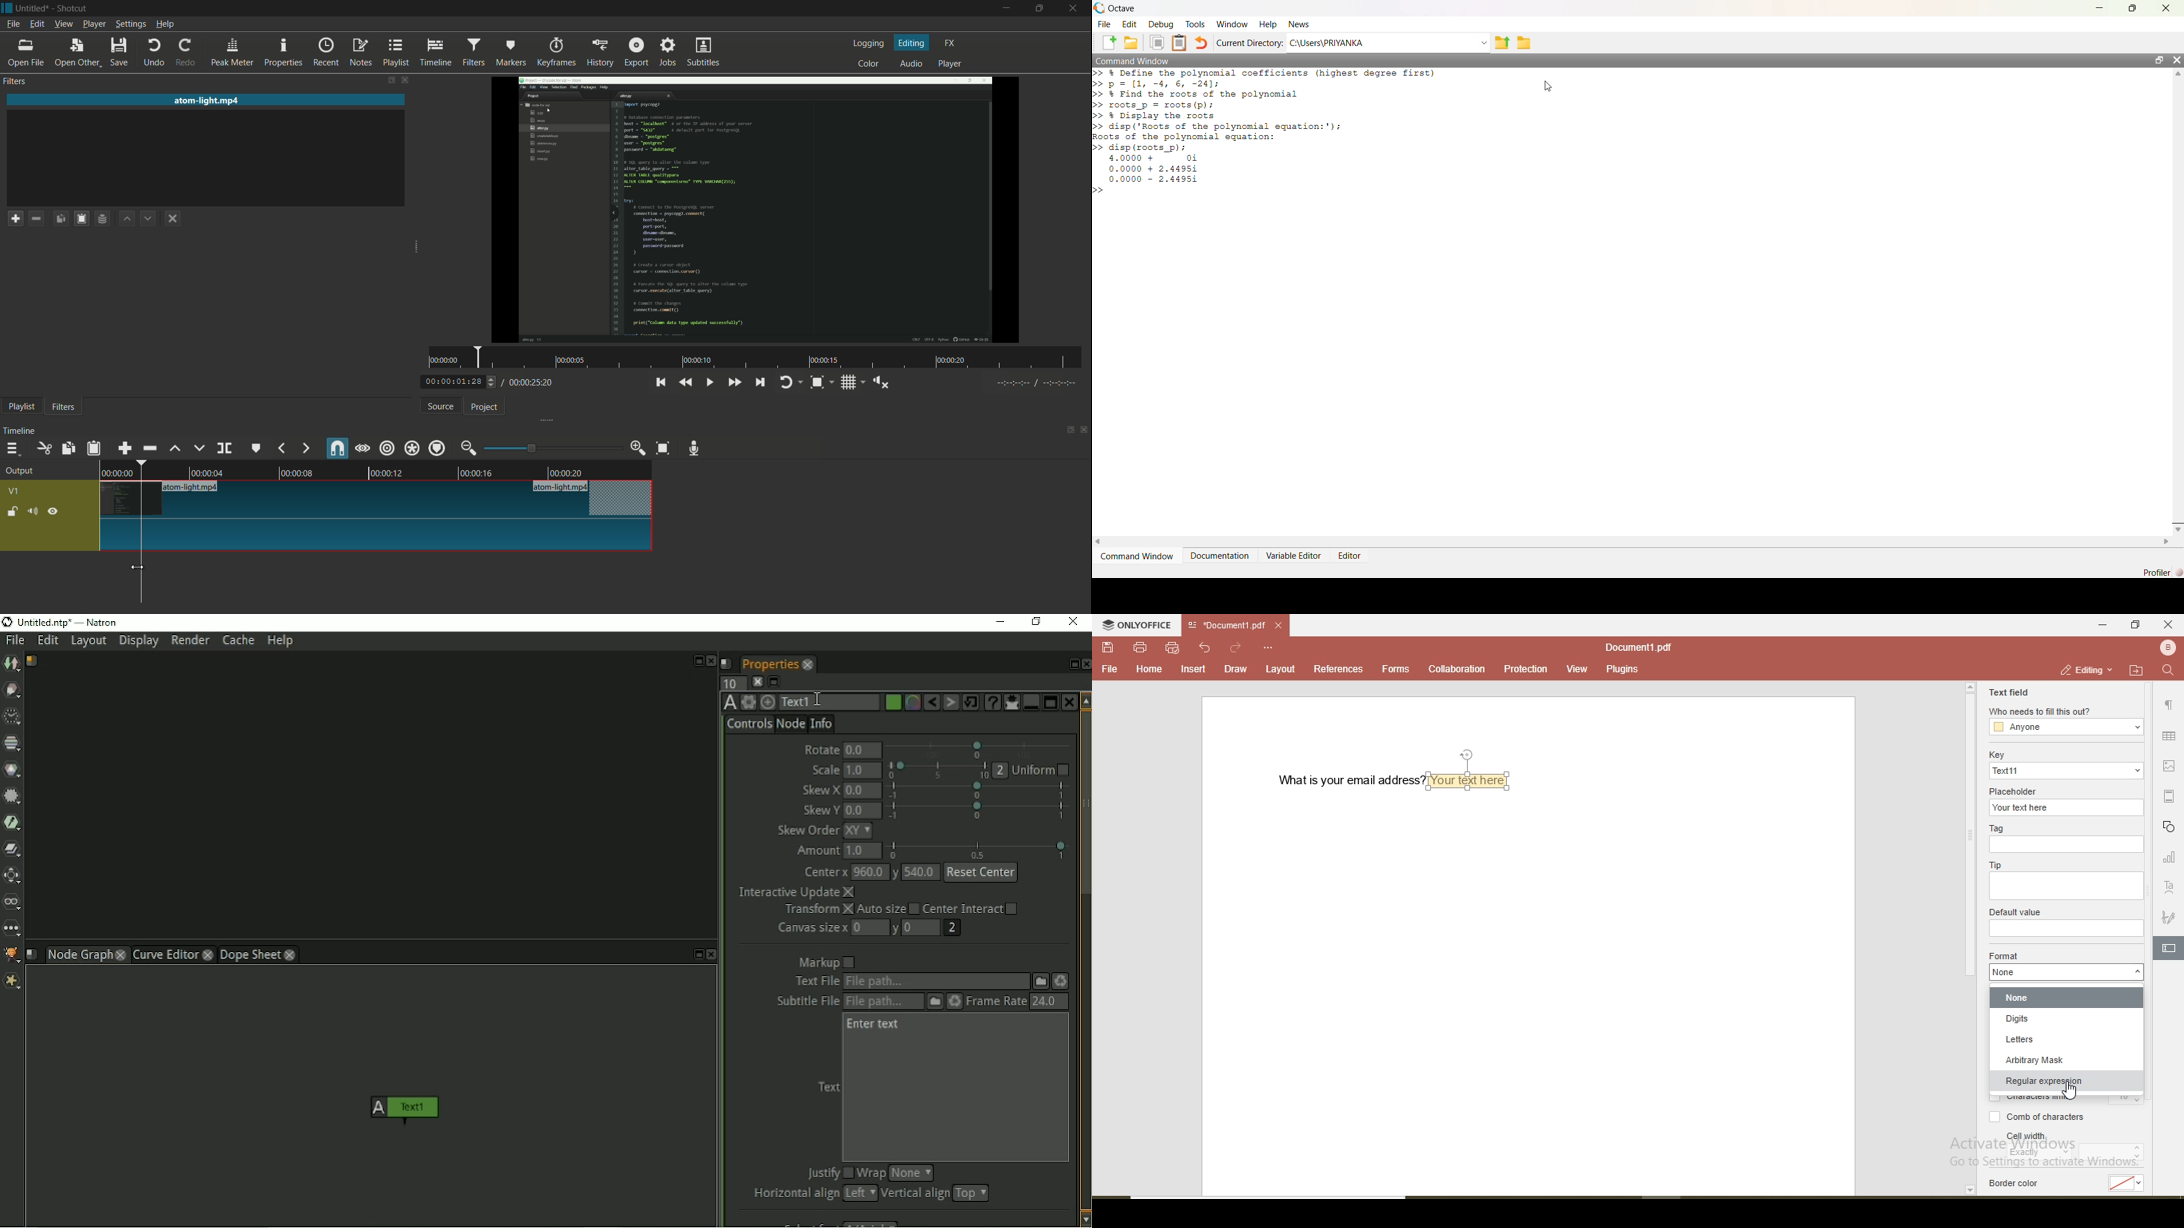 This screenshot has width=2184, height=1232. What do you see at coordinates (12, 448) in the screenshot?
I see `timeline menu` at bounding box center [12, 448].